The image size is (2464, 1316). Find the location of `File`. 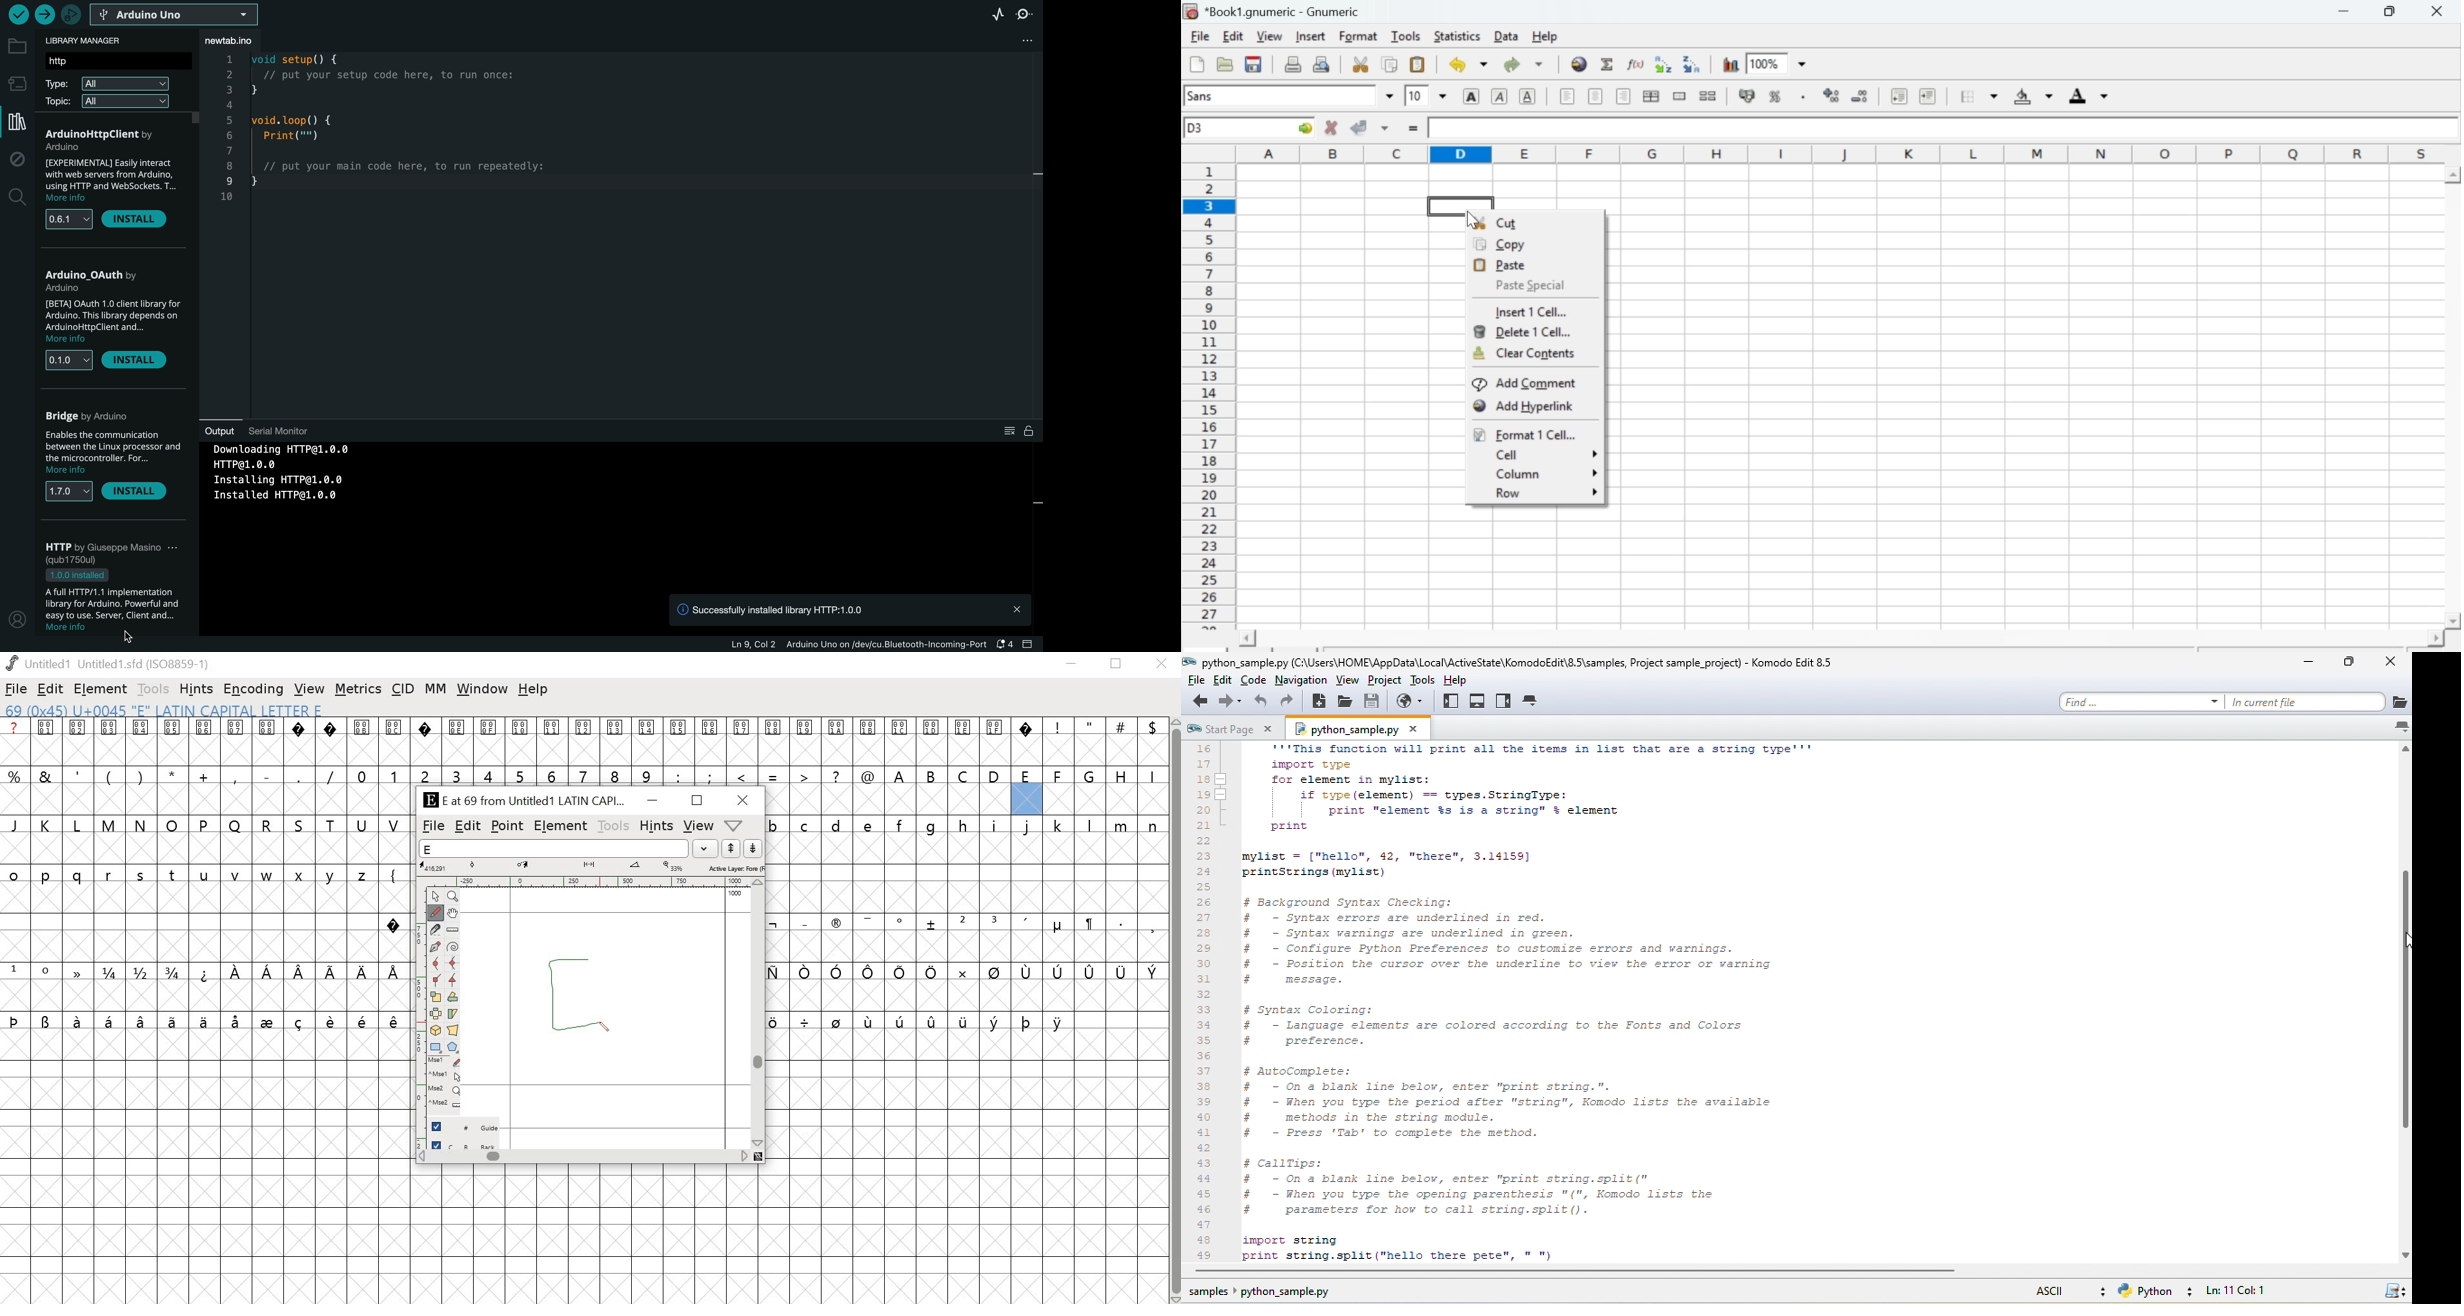

File is located at coordinates (1199, 37).